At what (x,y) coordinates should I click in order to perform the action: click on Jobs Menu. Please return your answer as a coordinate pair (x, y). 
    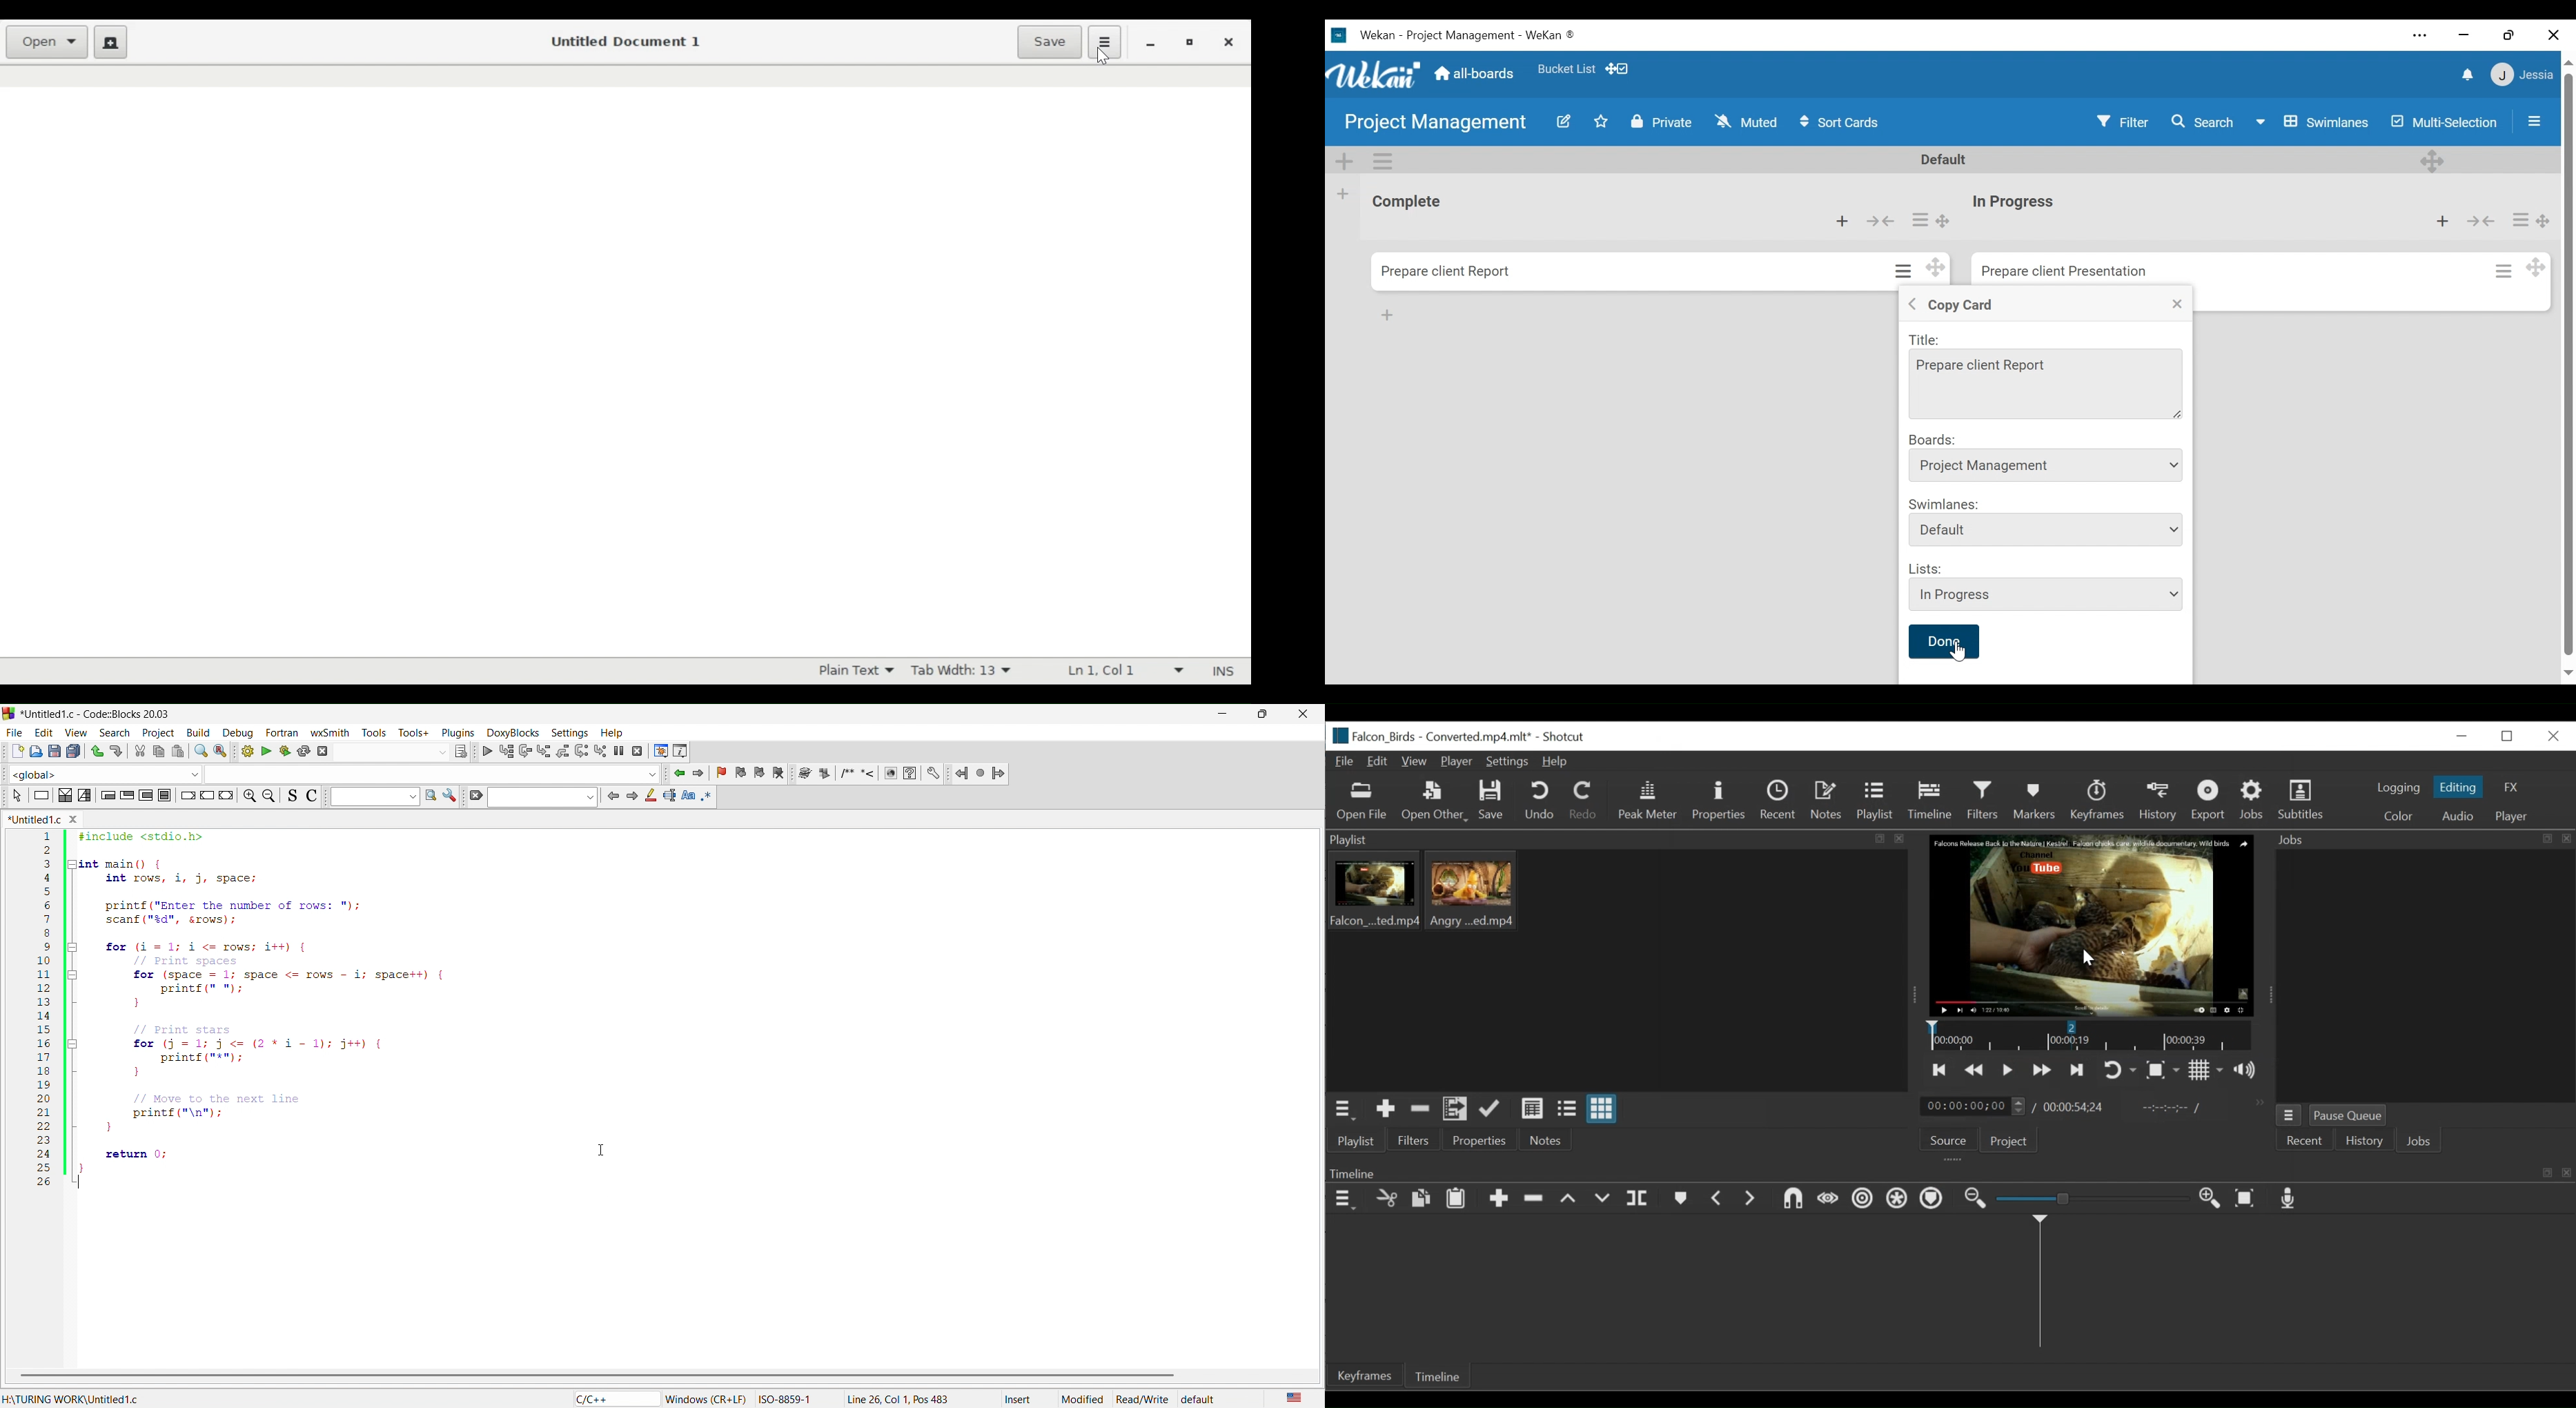
    Looking at the image, I should click on (2289, 1116).